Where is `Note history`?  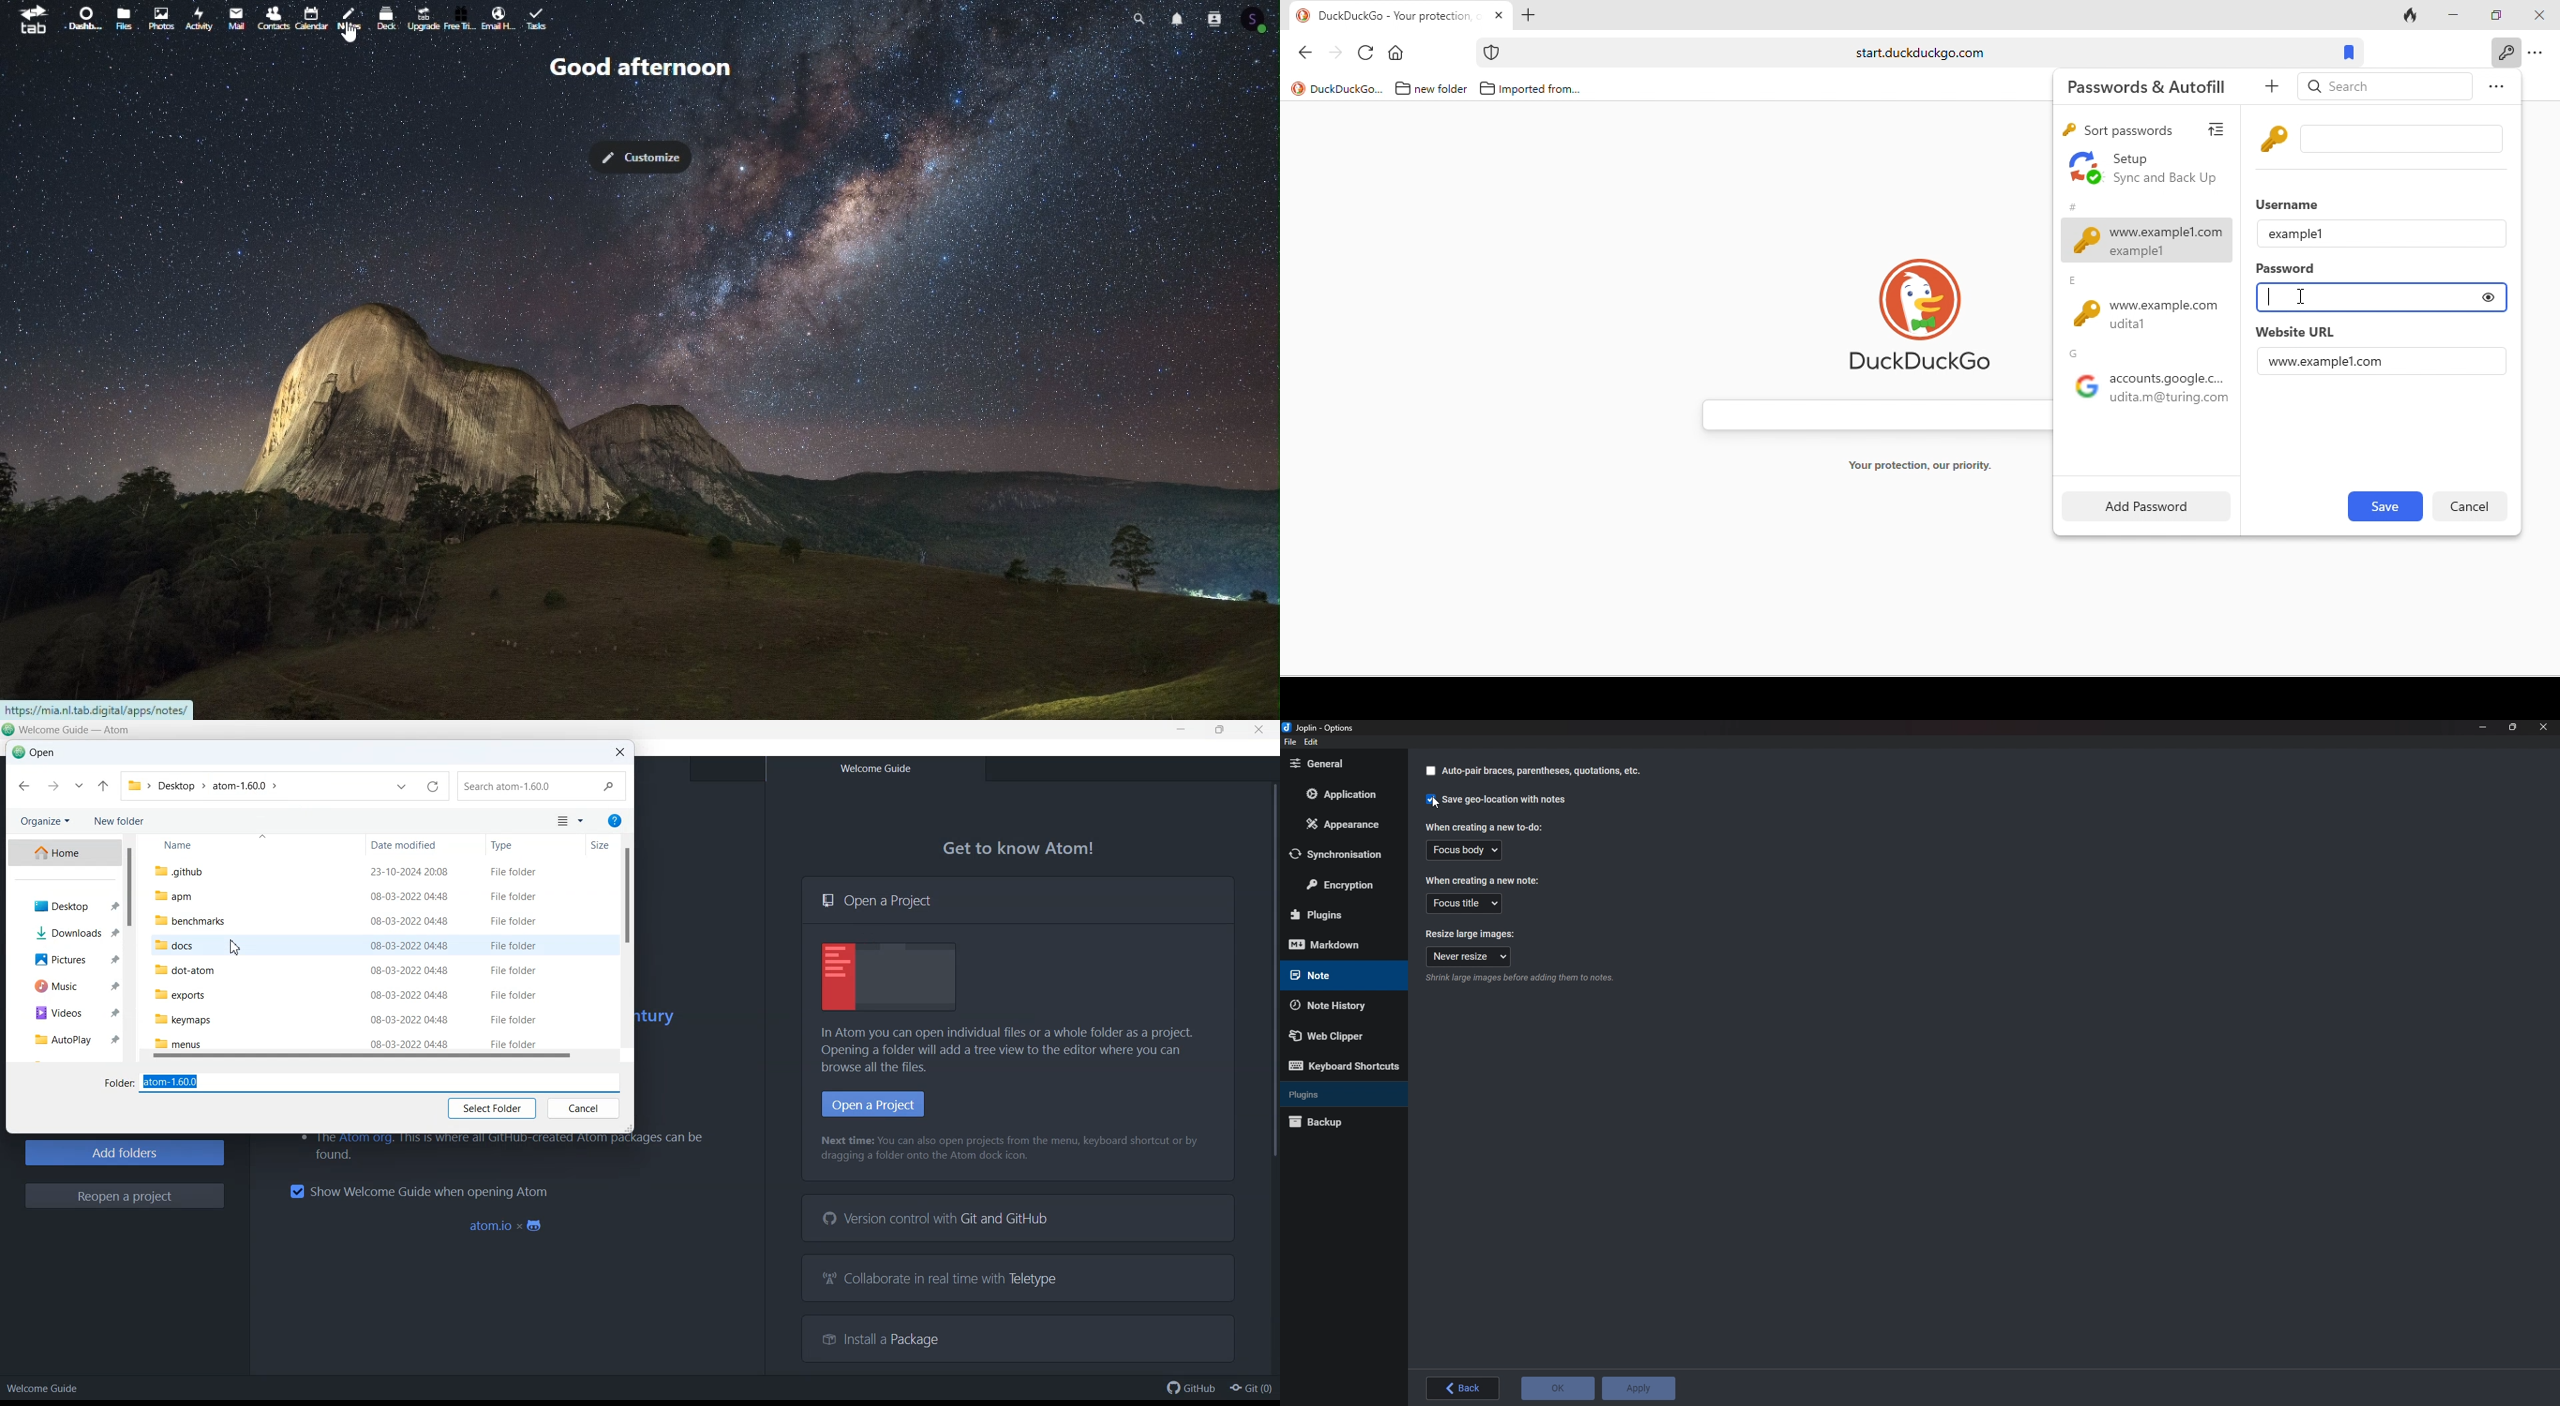 Note history is located at coordinates (1340, 1005).